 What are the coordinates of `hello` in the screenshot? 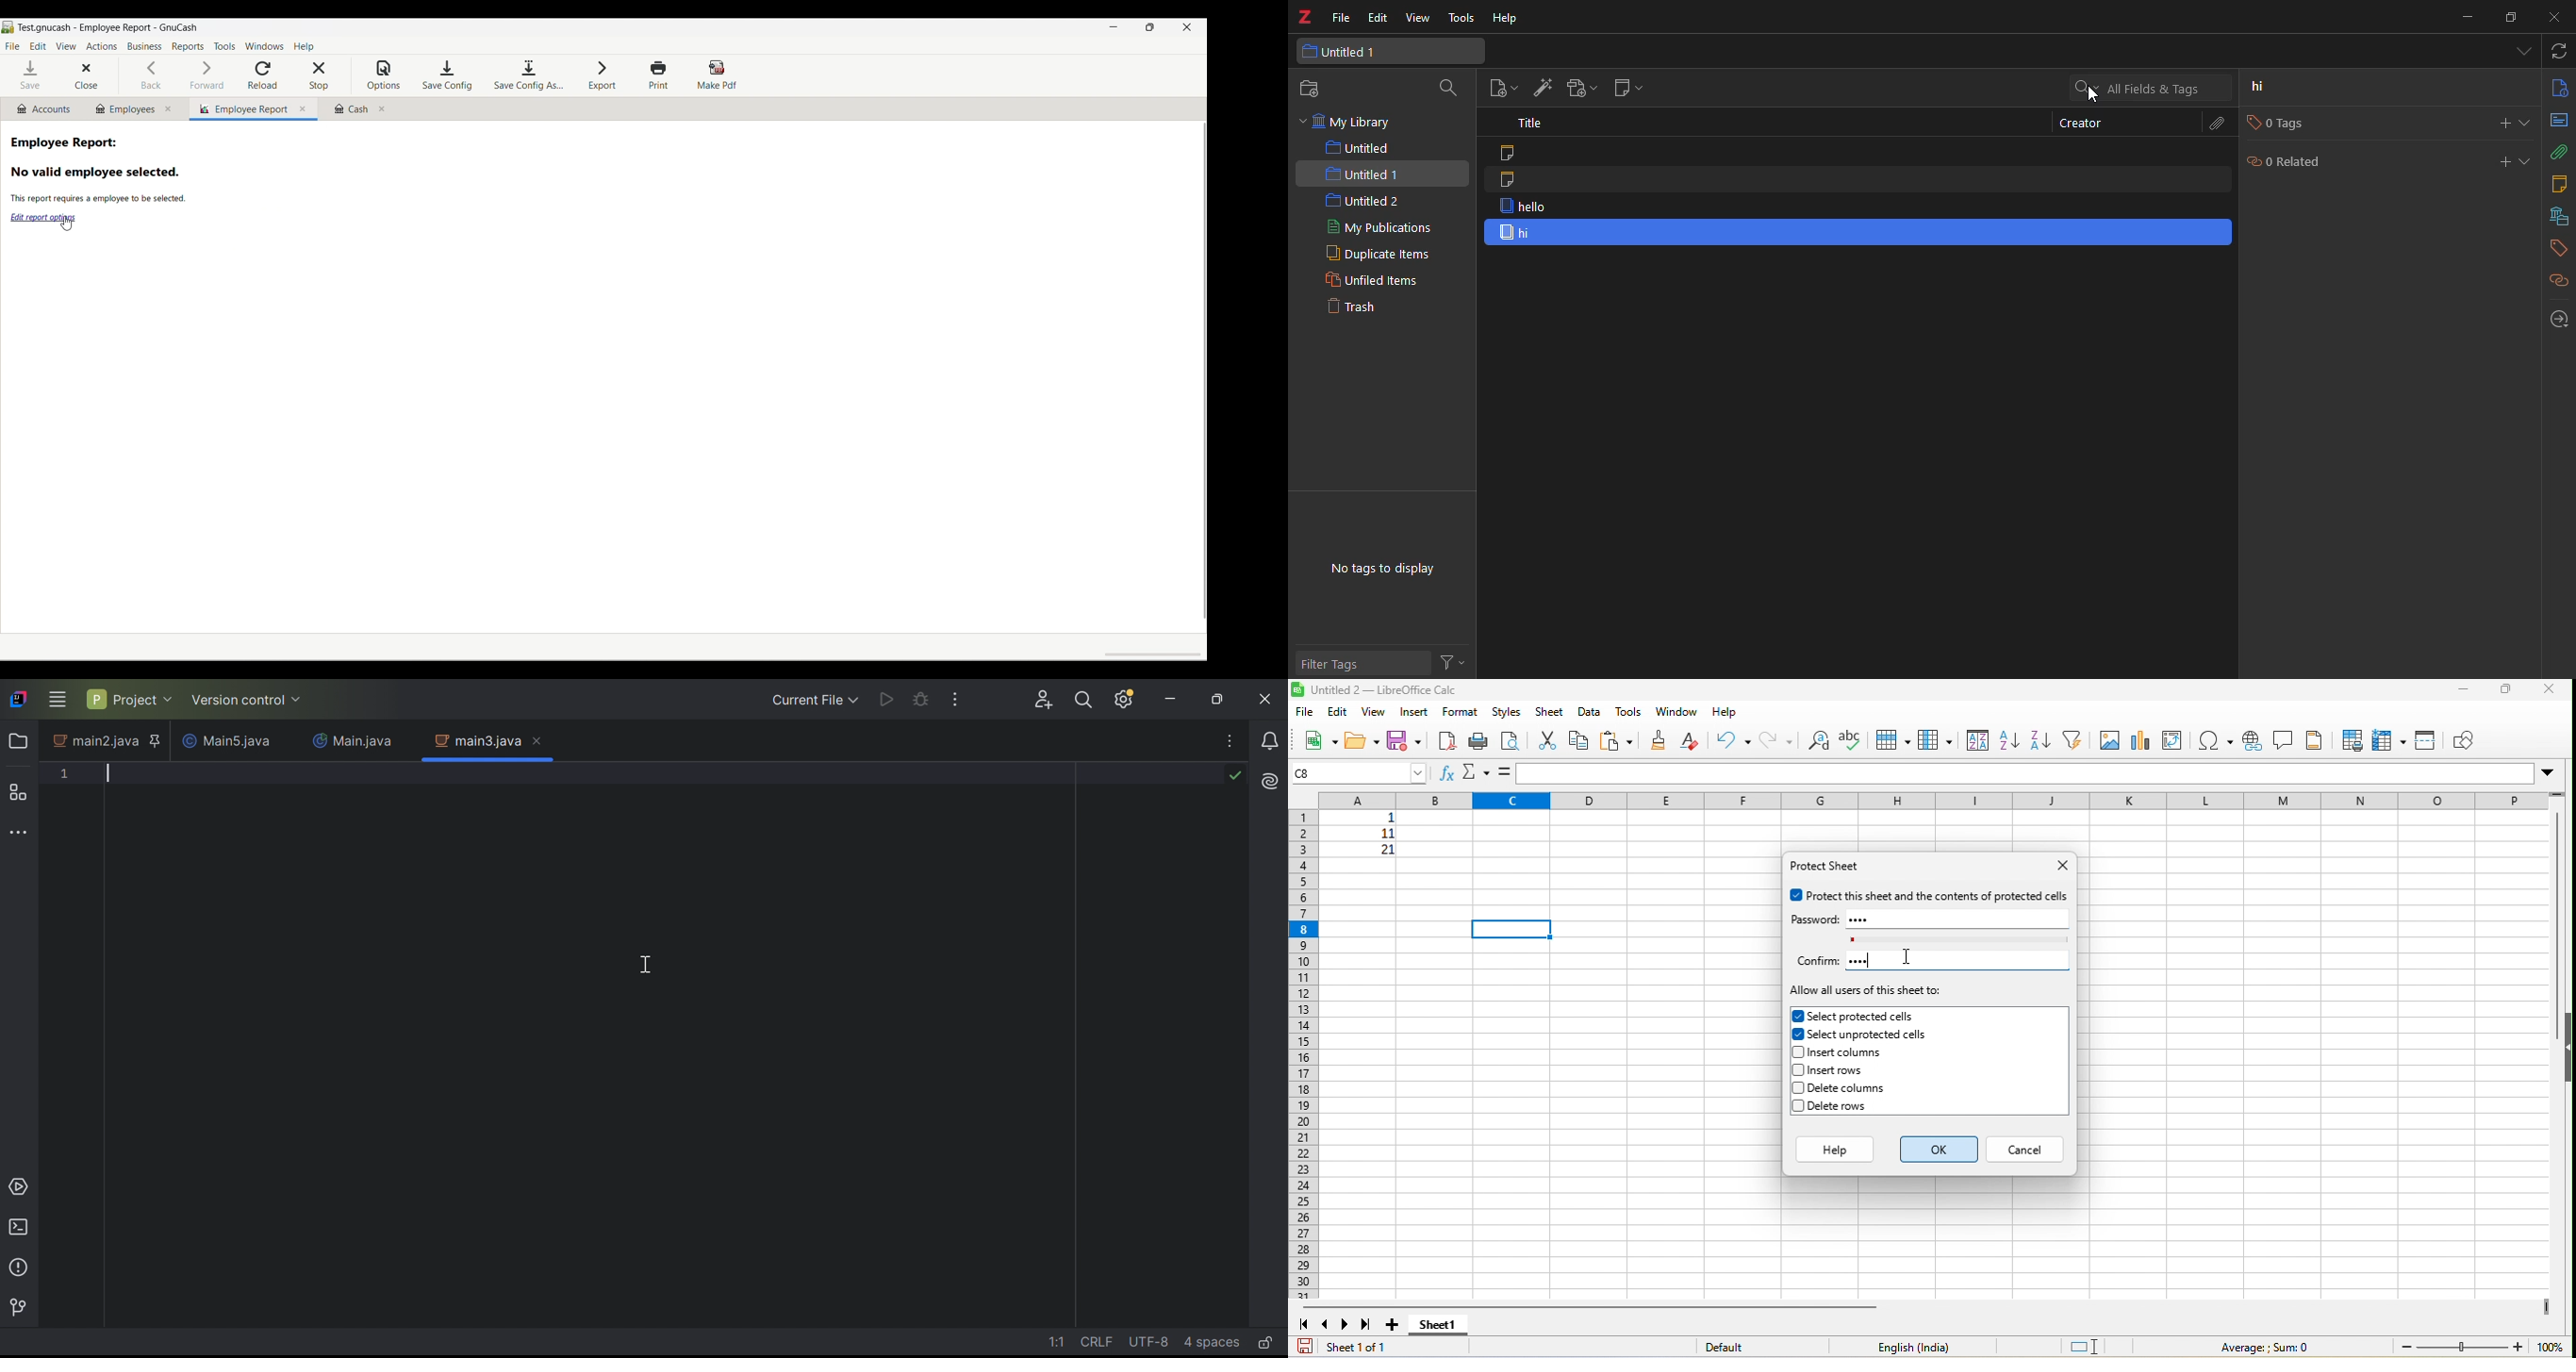 It's located at (1524, 206).